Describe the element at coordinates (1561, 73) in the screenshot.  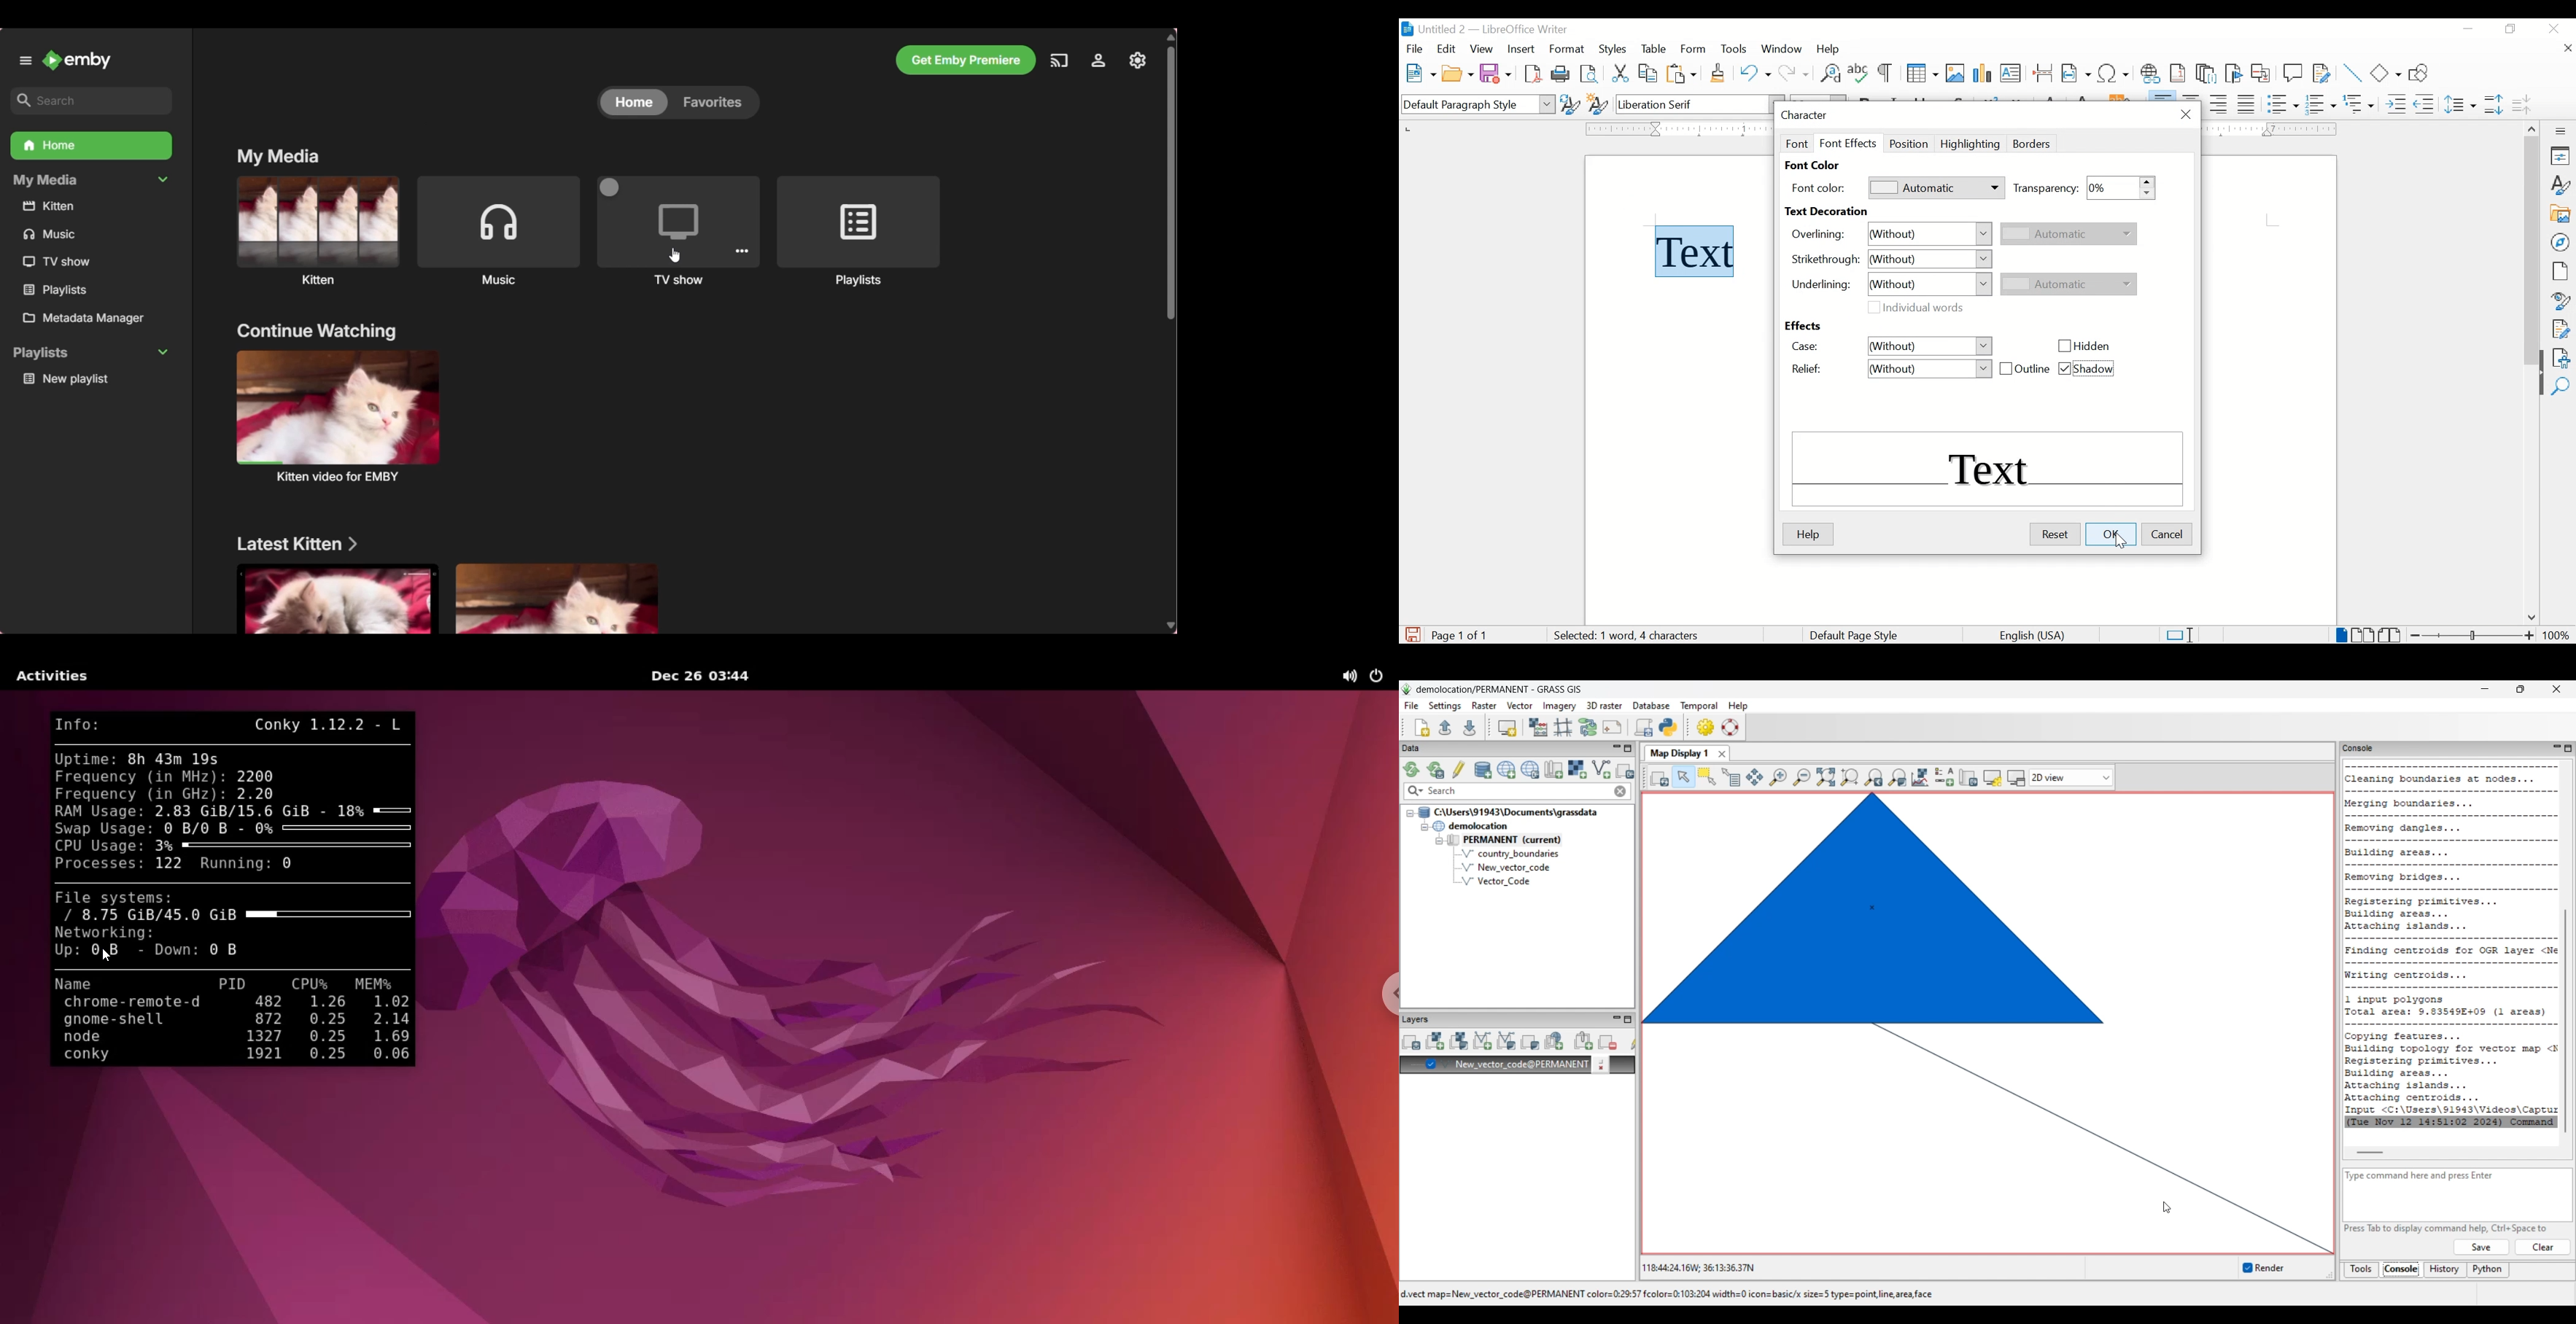
I see `print` at that location.